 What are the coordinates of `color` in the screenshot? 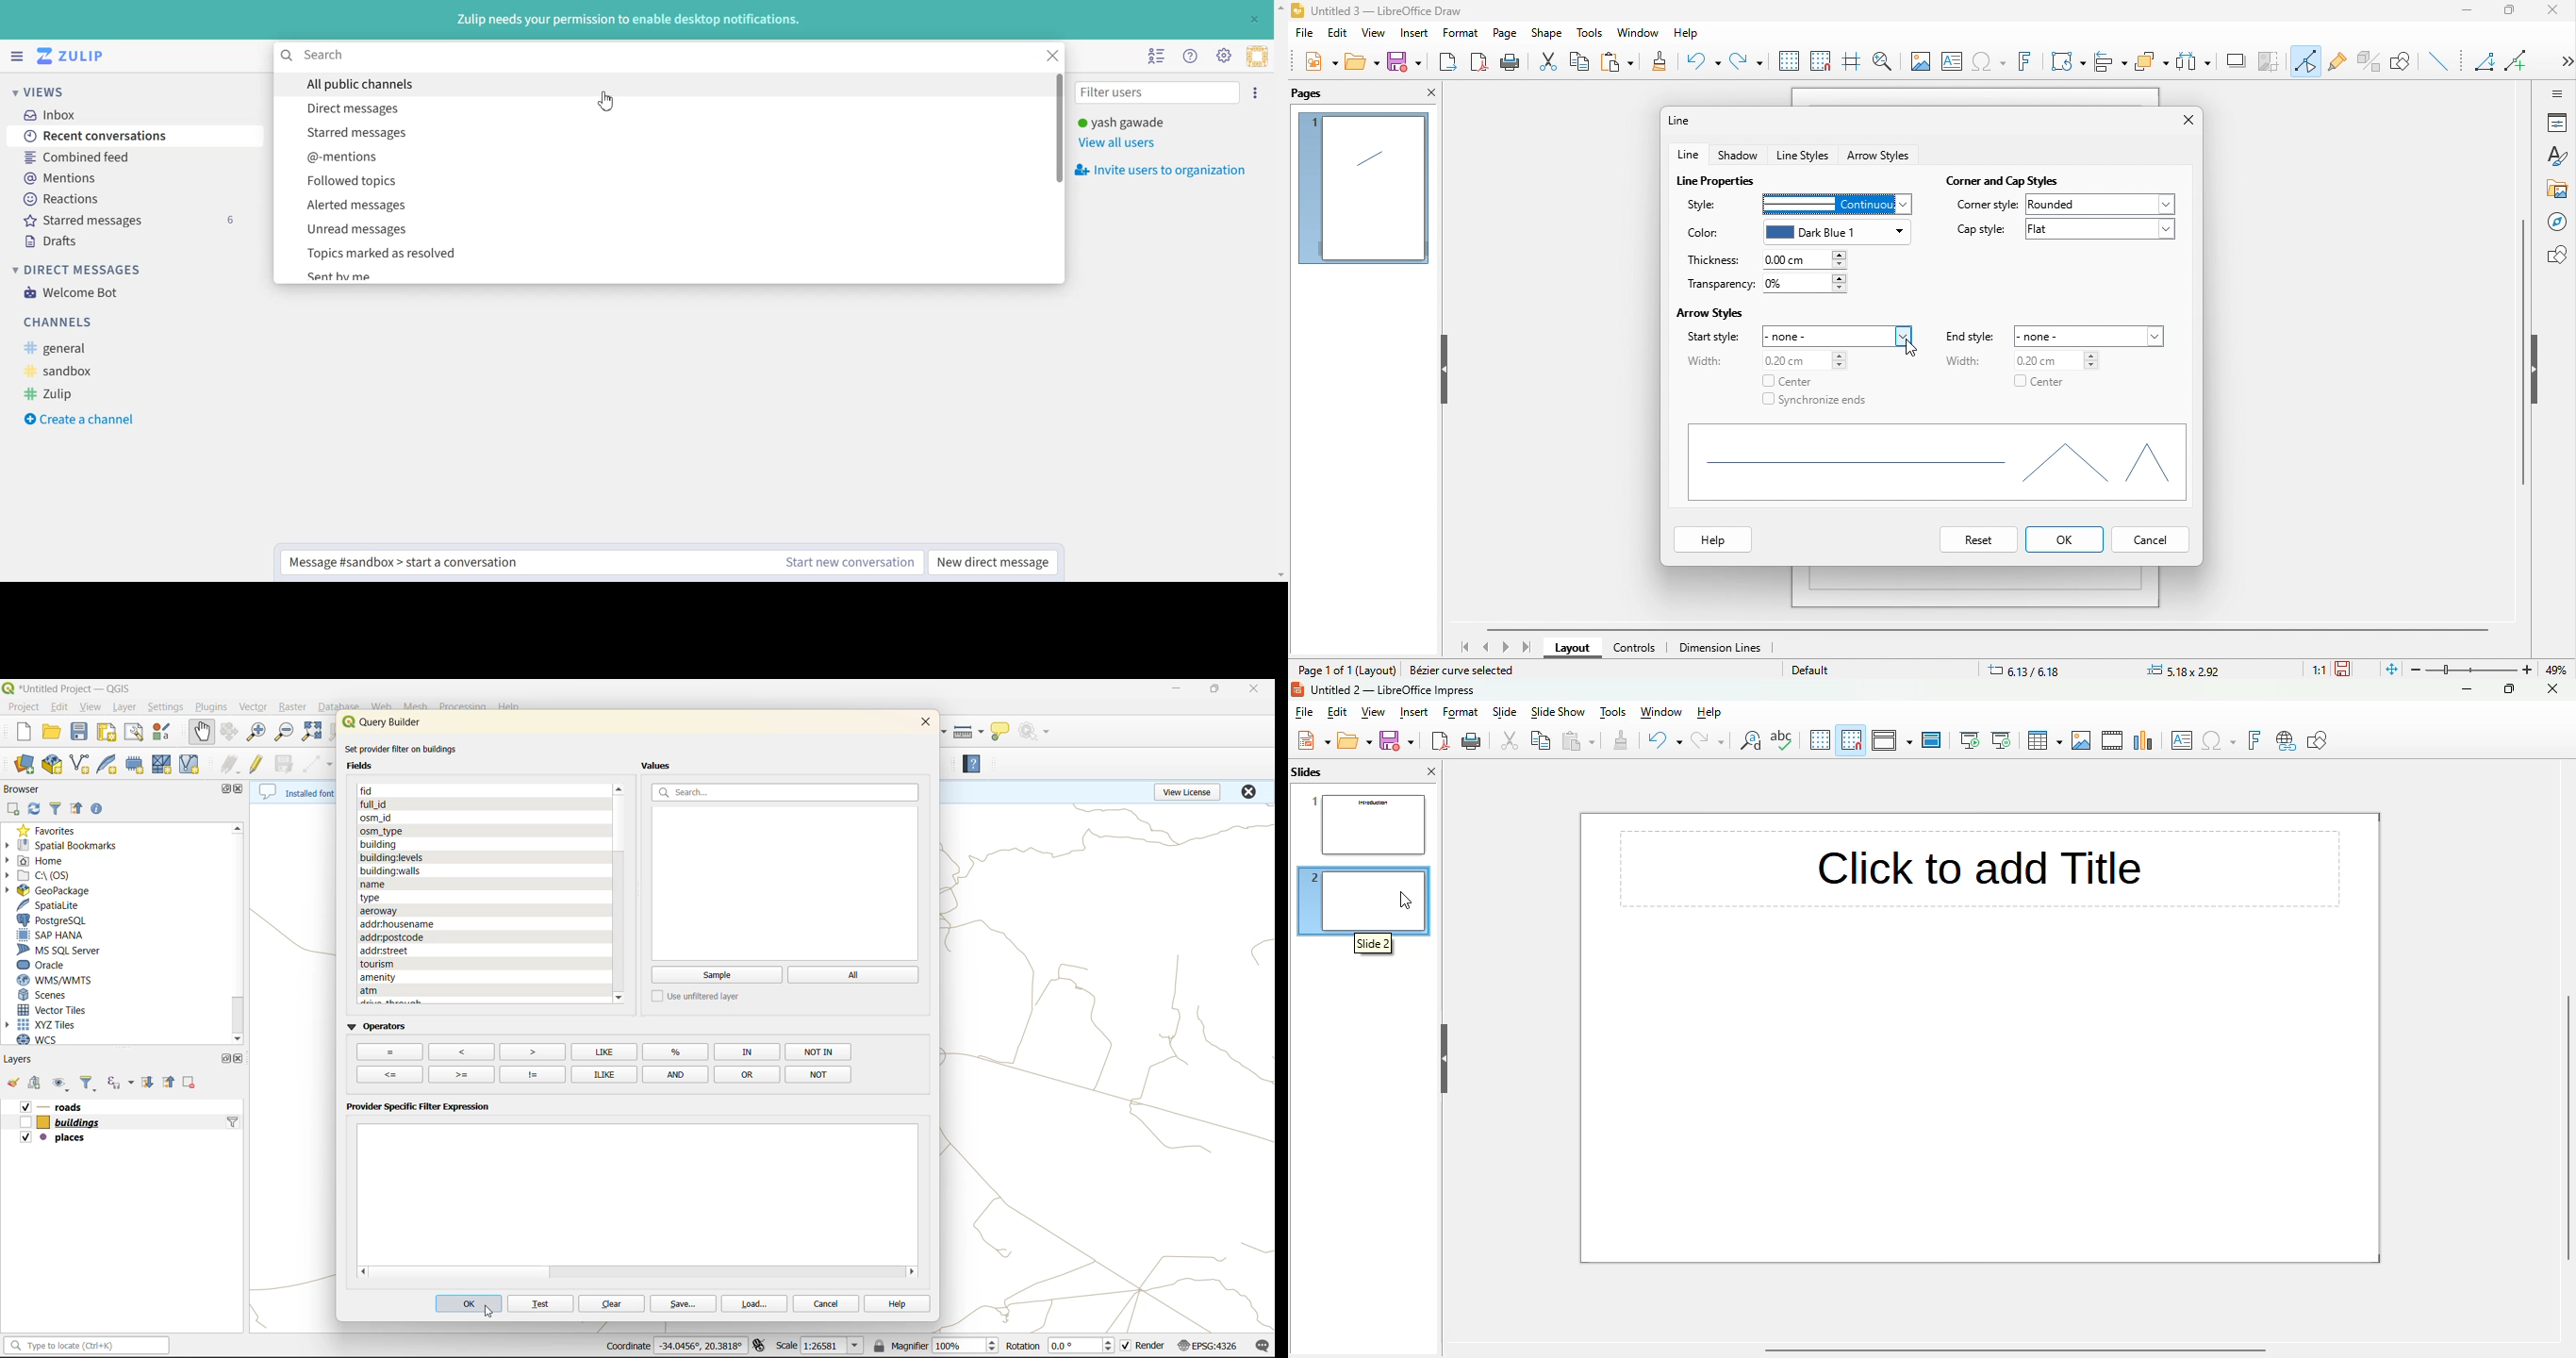 It's located at (1703, 234).